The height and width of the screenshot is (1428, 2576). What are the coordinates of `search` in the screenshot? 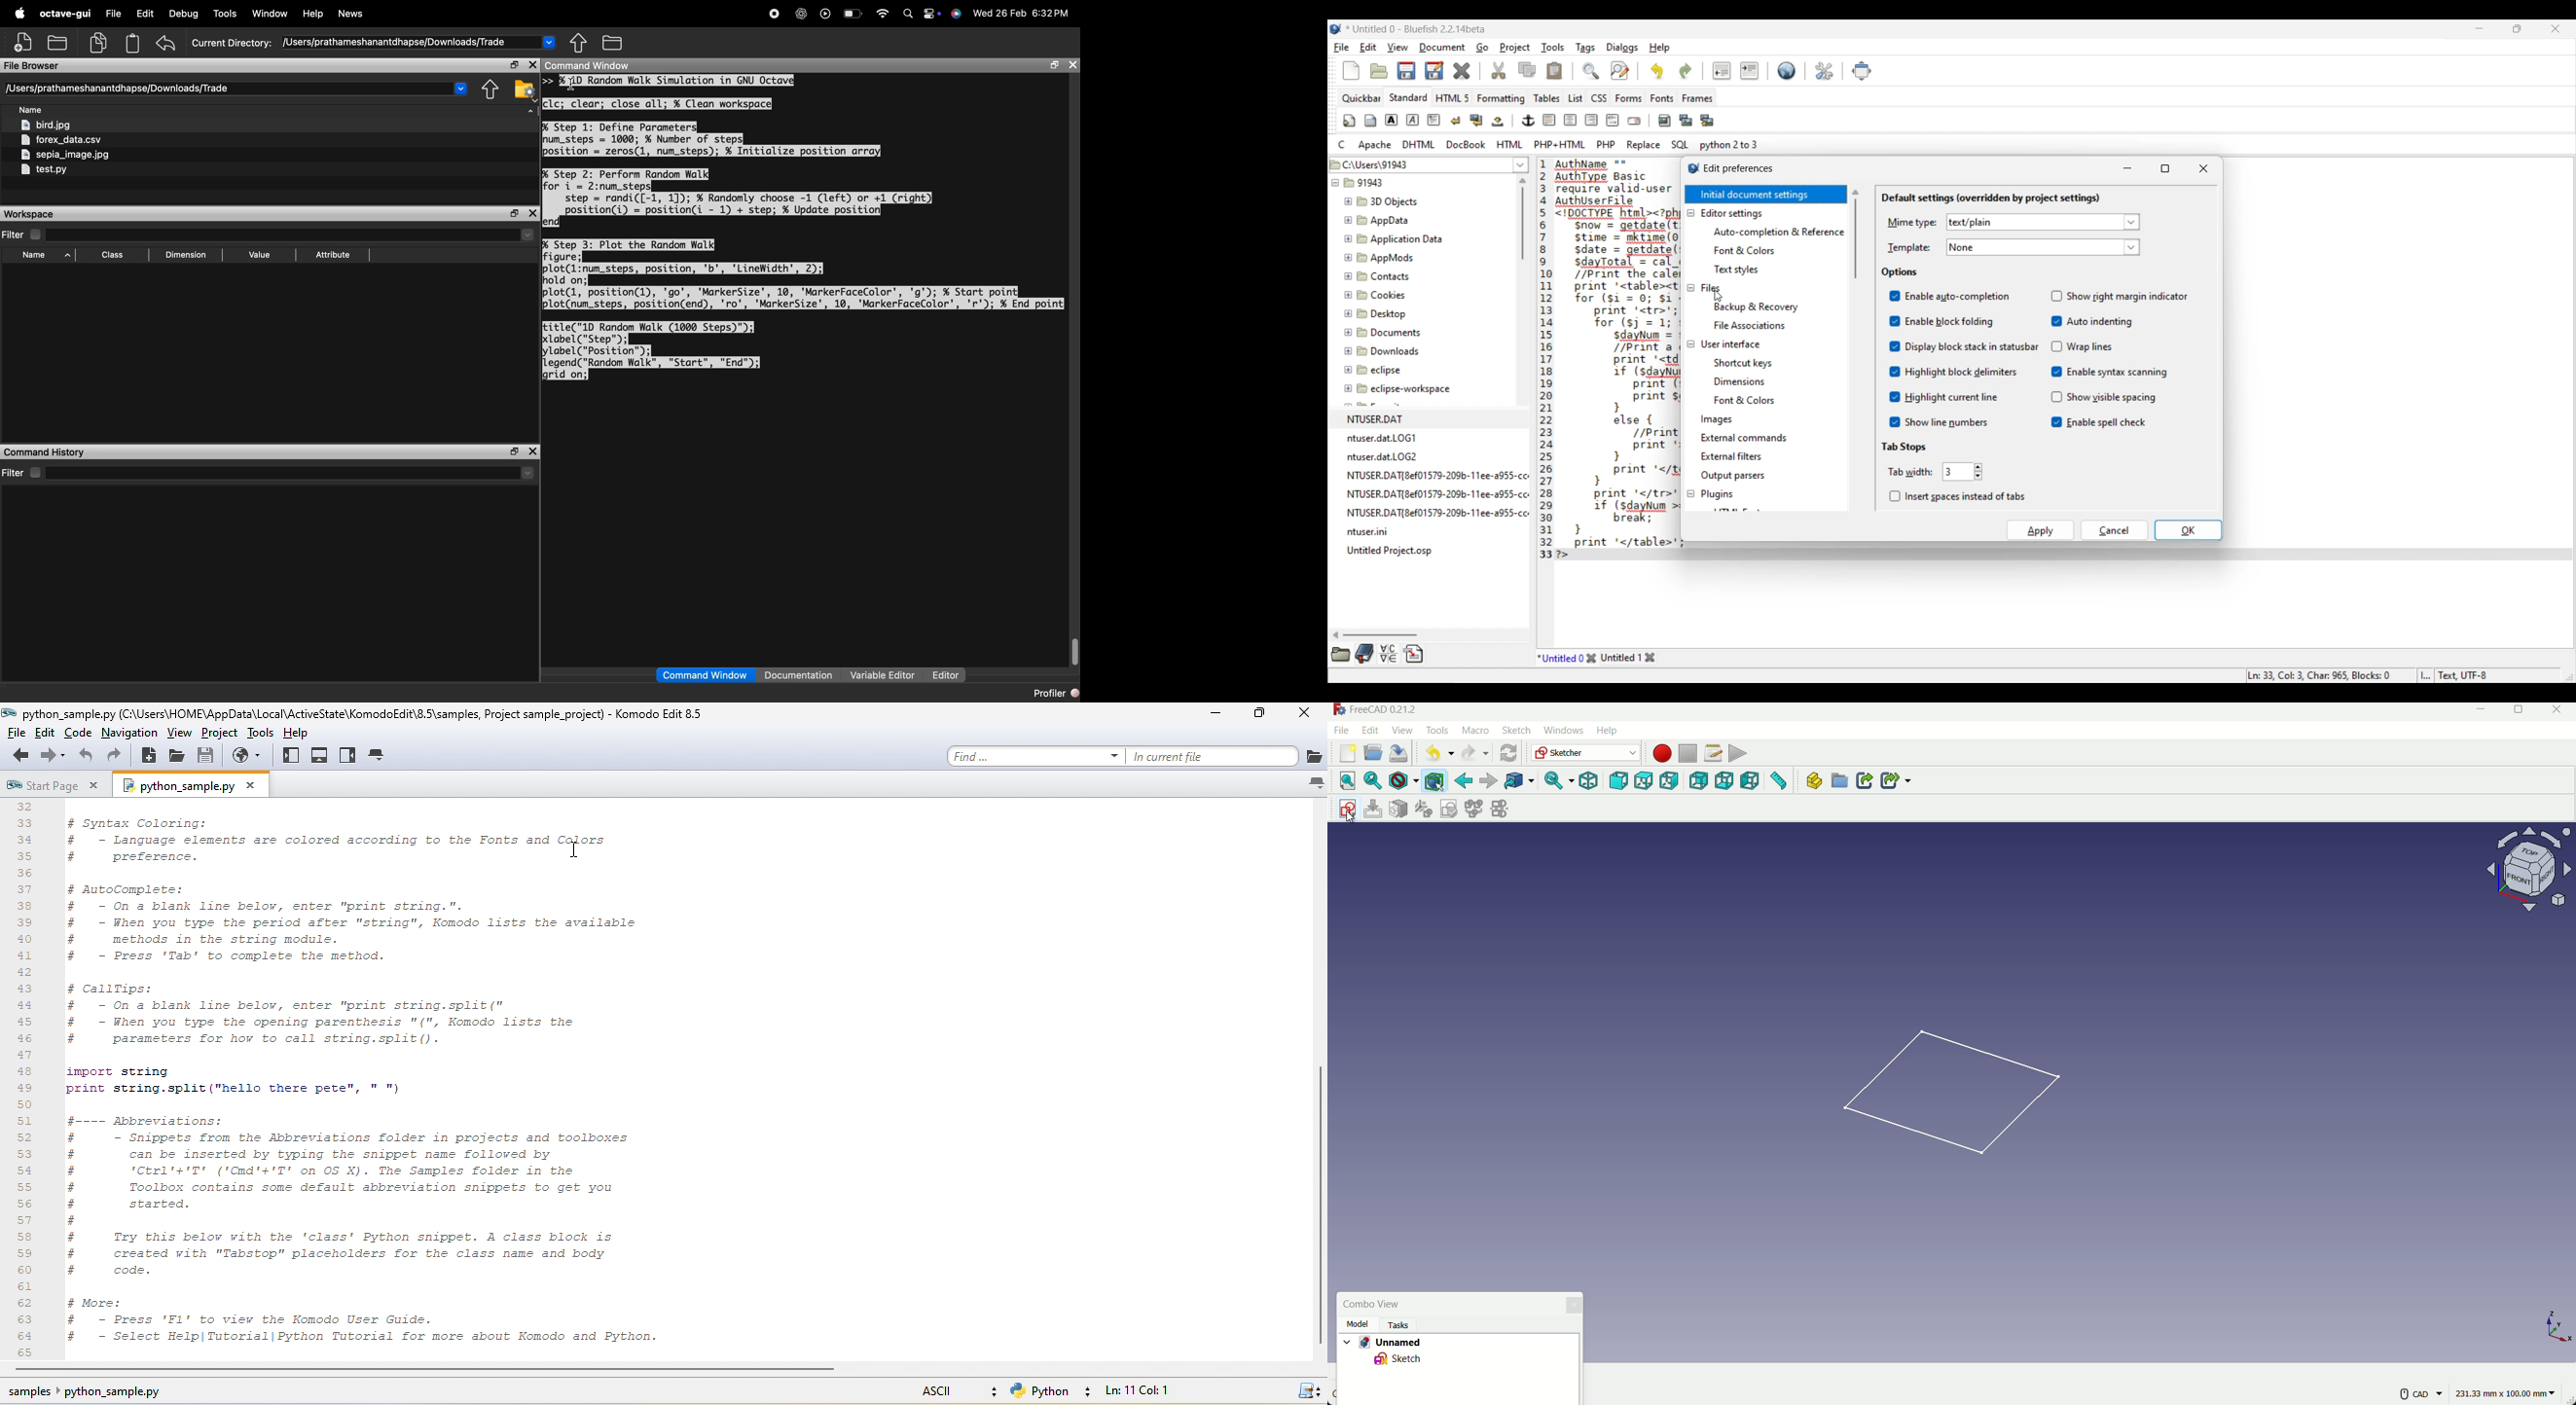 It's located at (907, 14).